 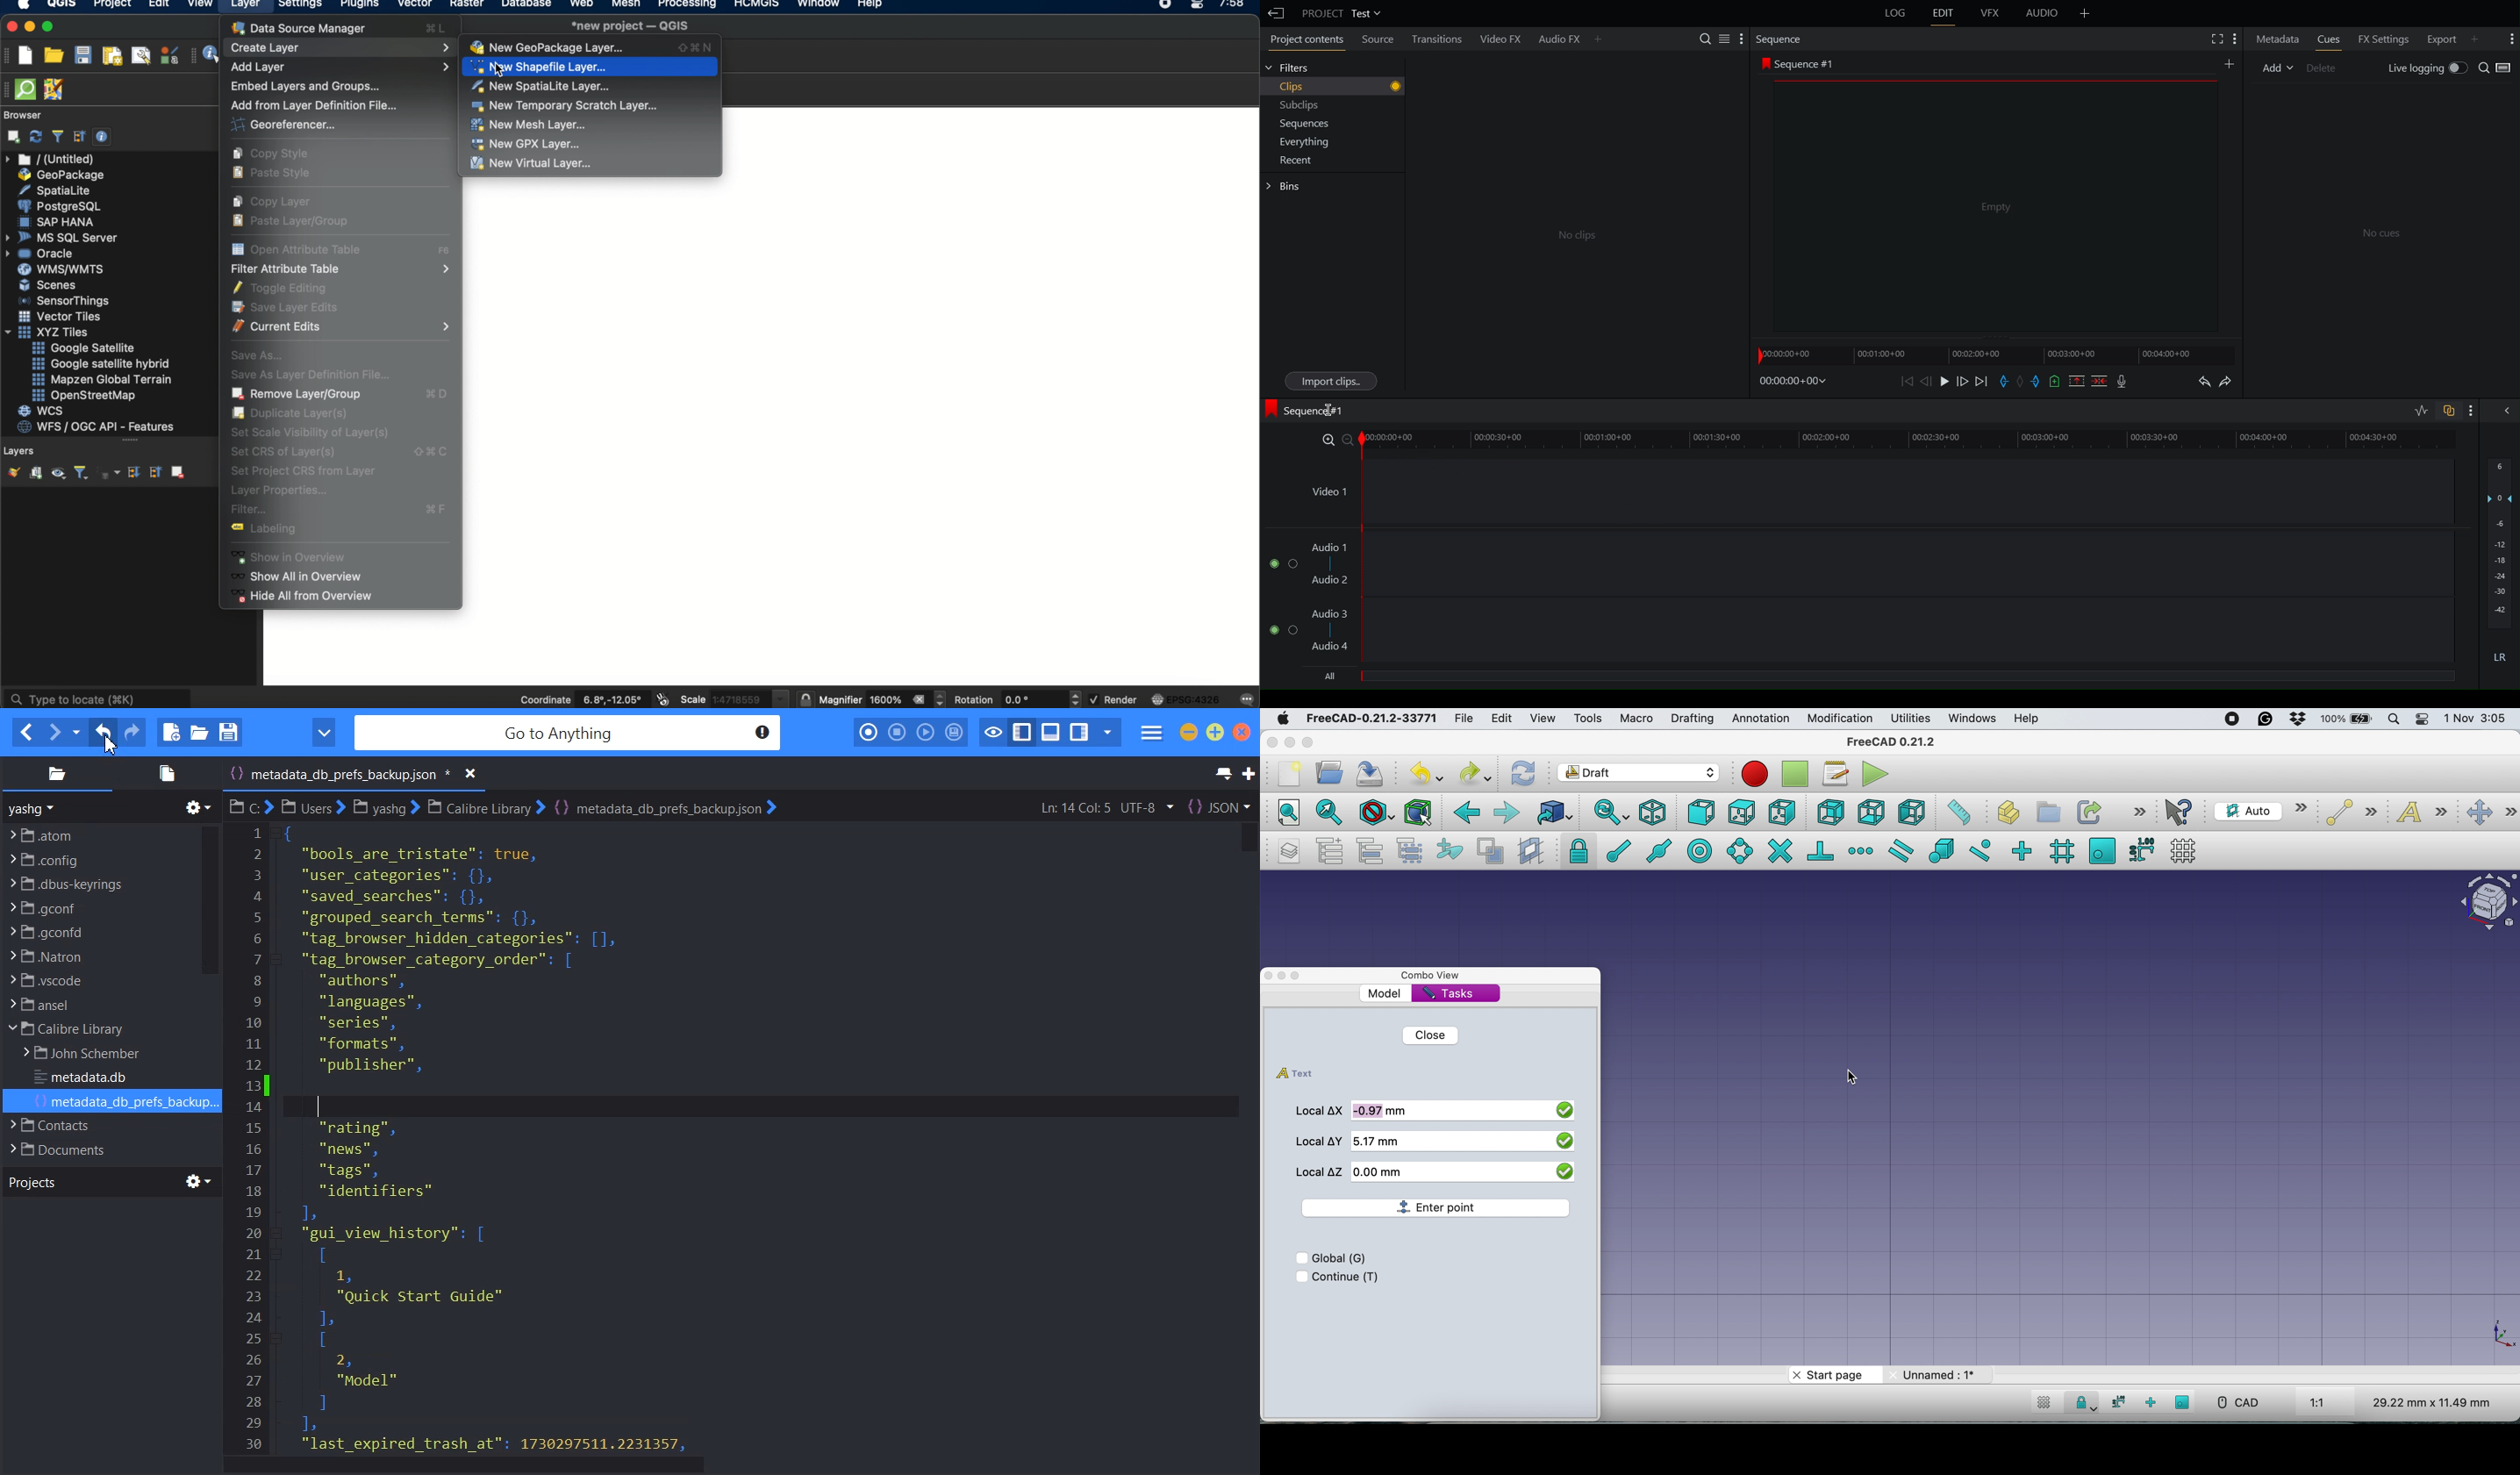 What do you see at coordinates (1167, 5) in the screenshot?
I see `recorder icon` at bounding box center [1167, 5].